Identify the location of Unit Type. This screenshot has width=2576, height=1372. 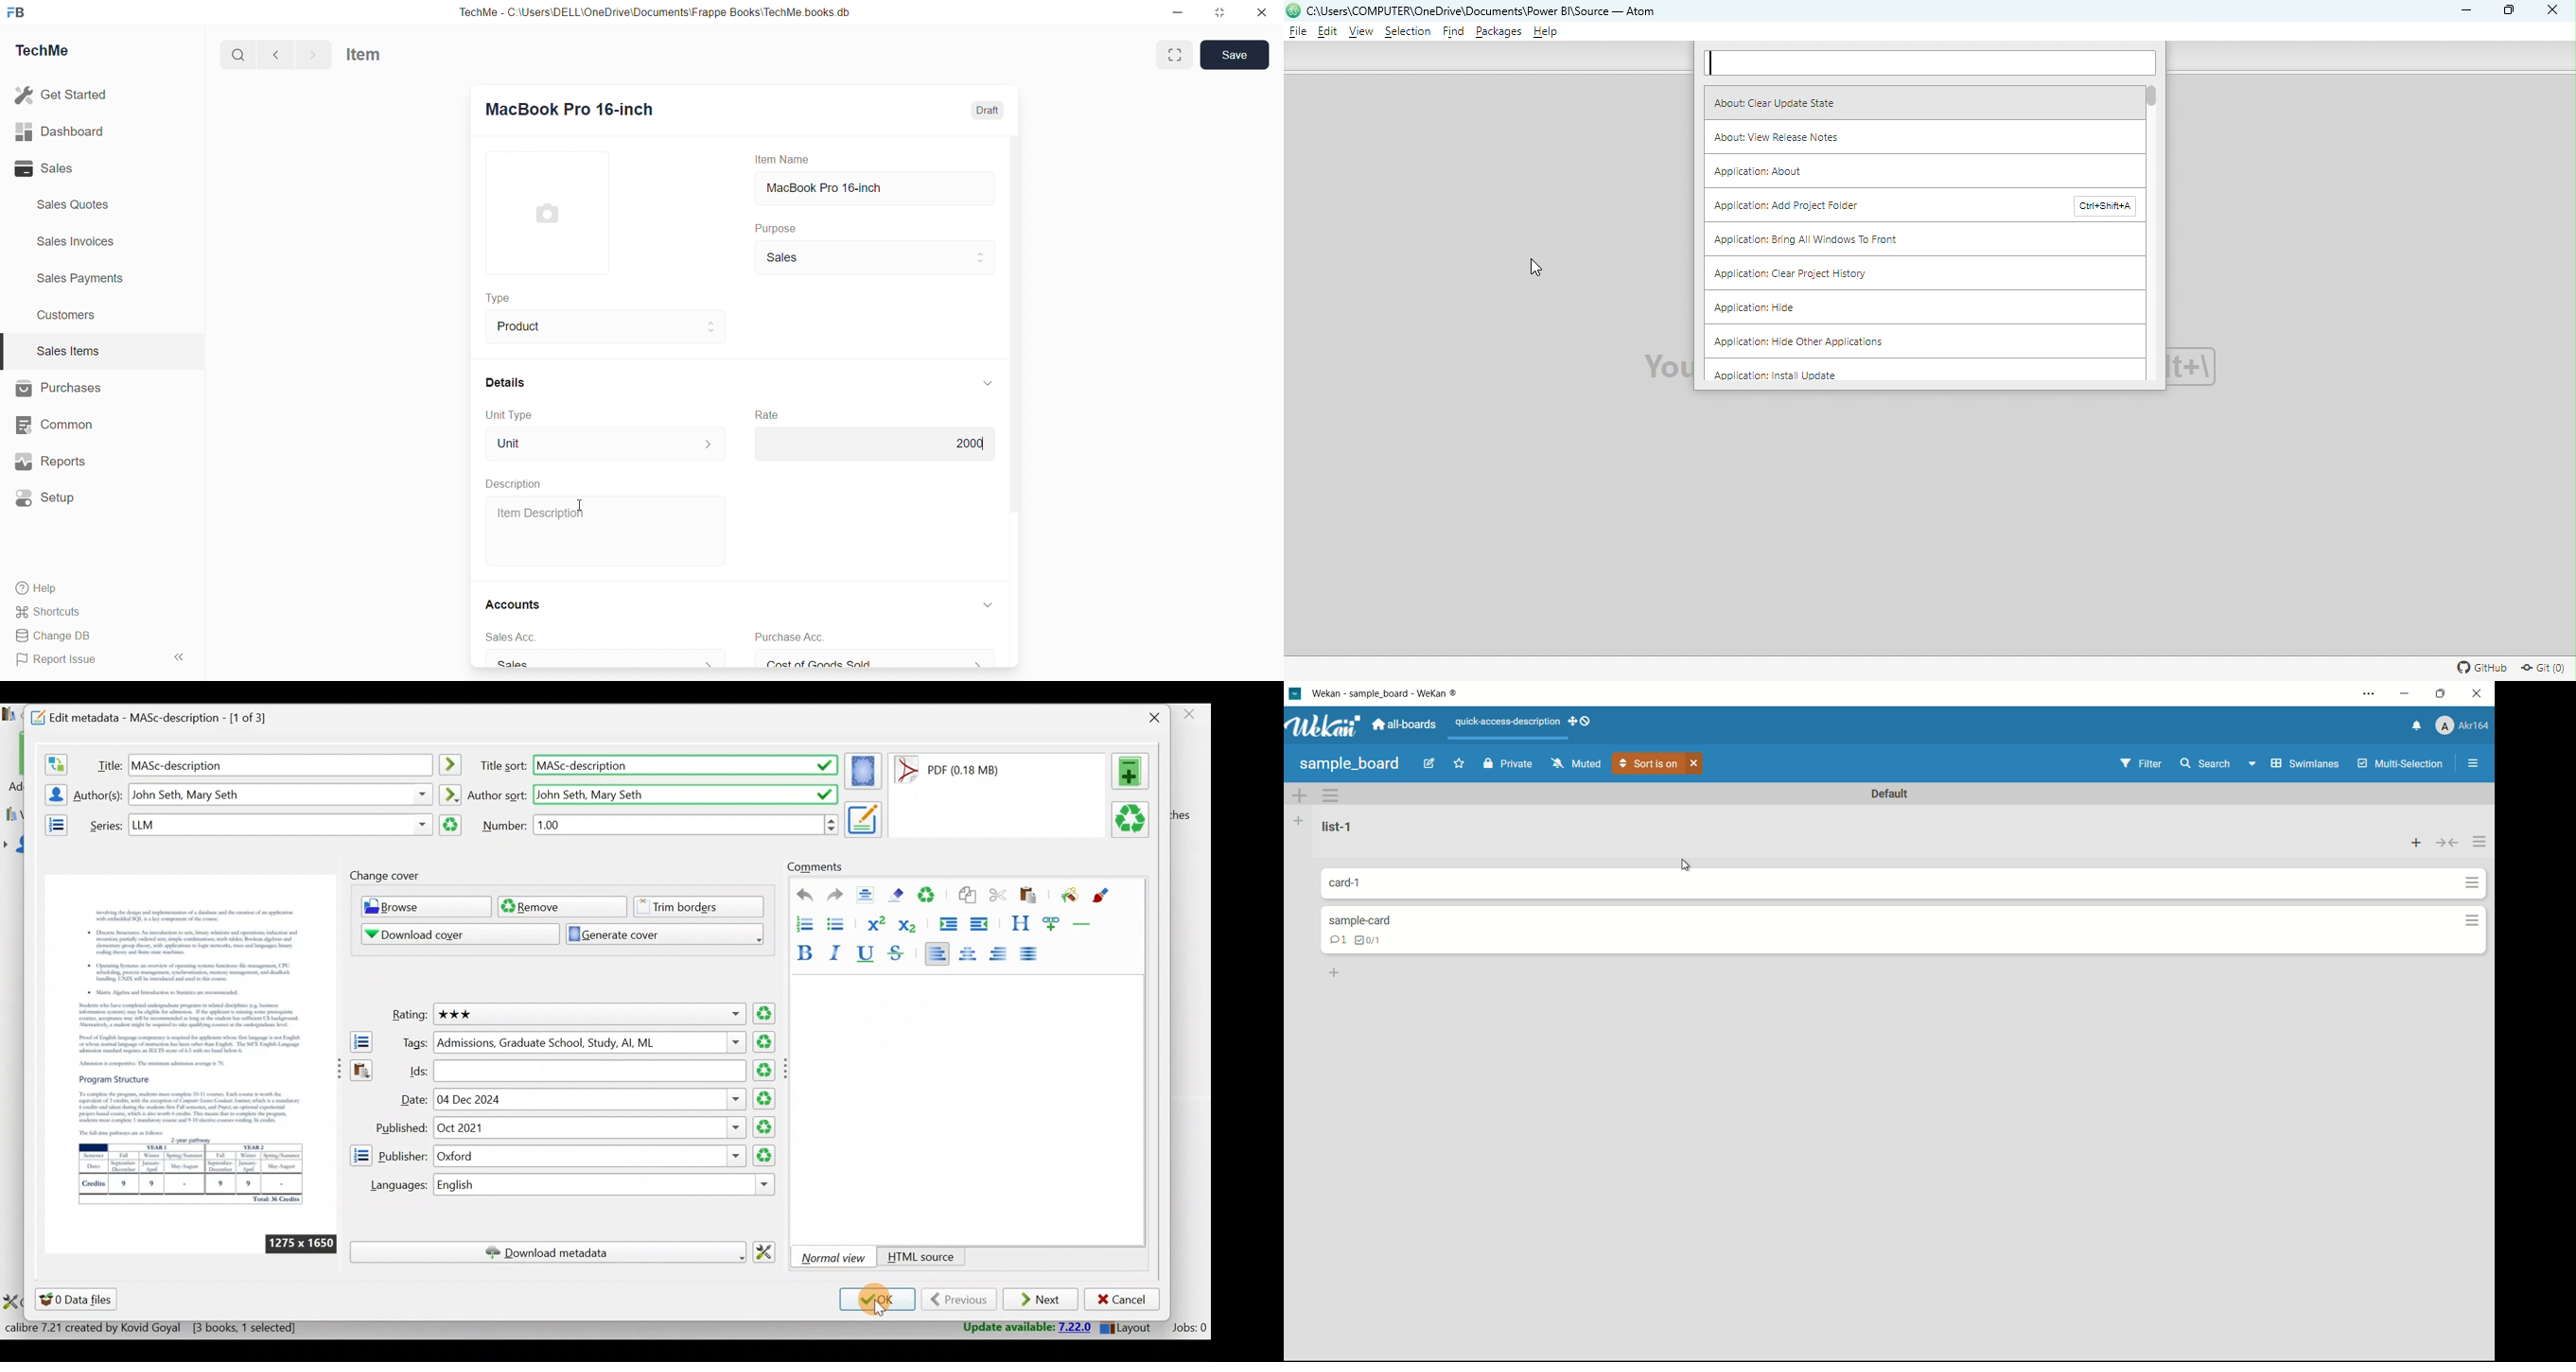
(510, 416).